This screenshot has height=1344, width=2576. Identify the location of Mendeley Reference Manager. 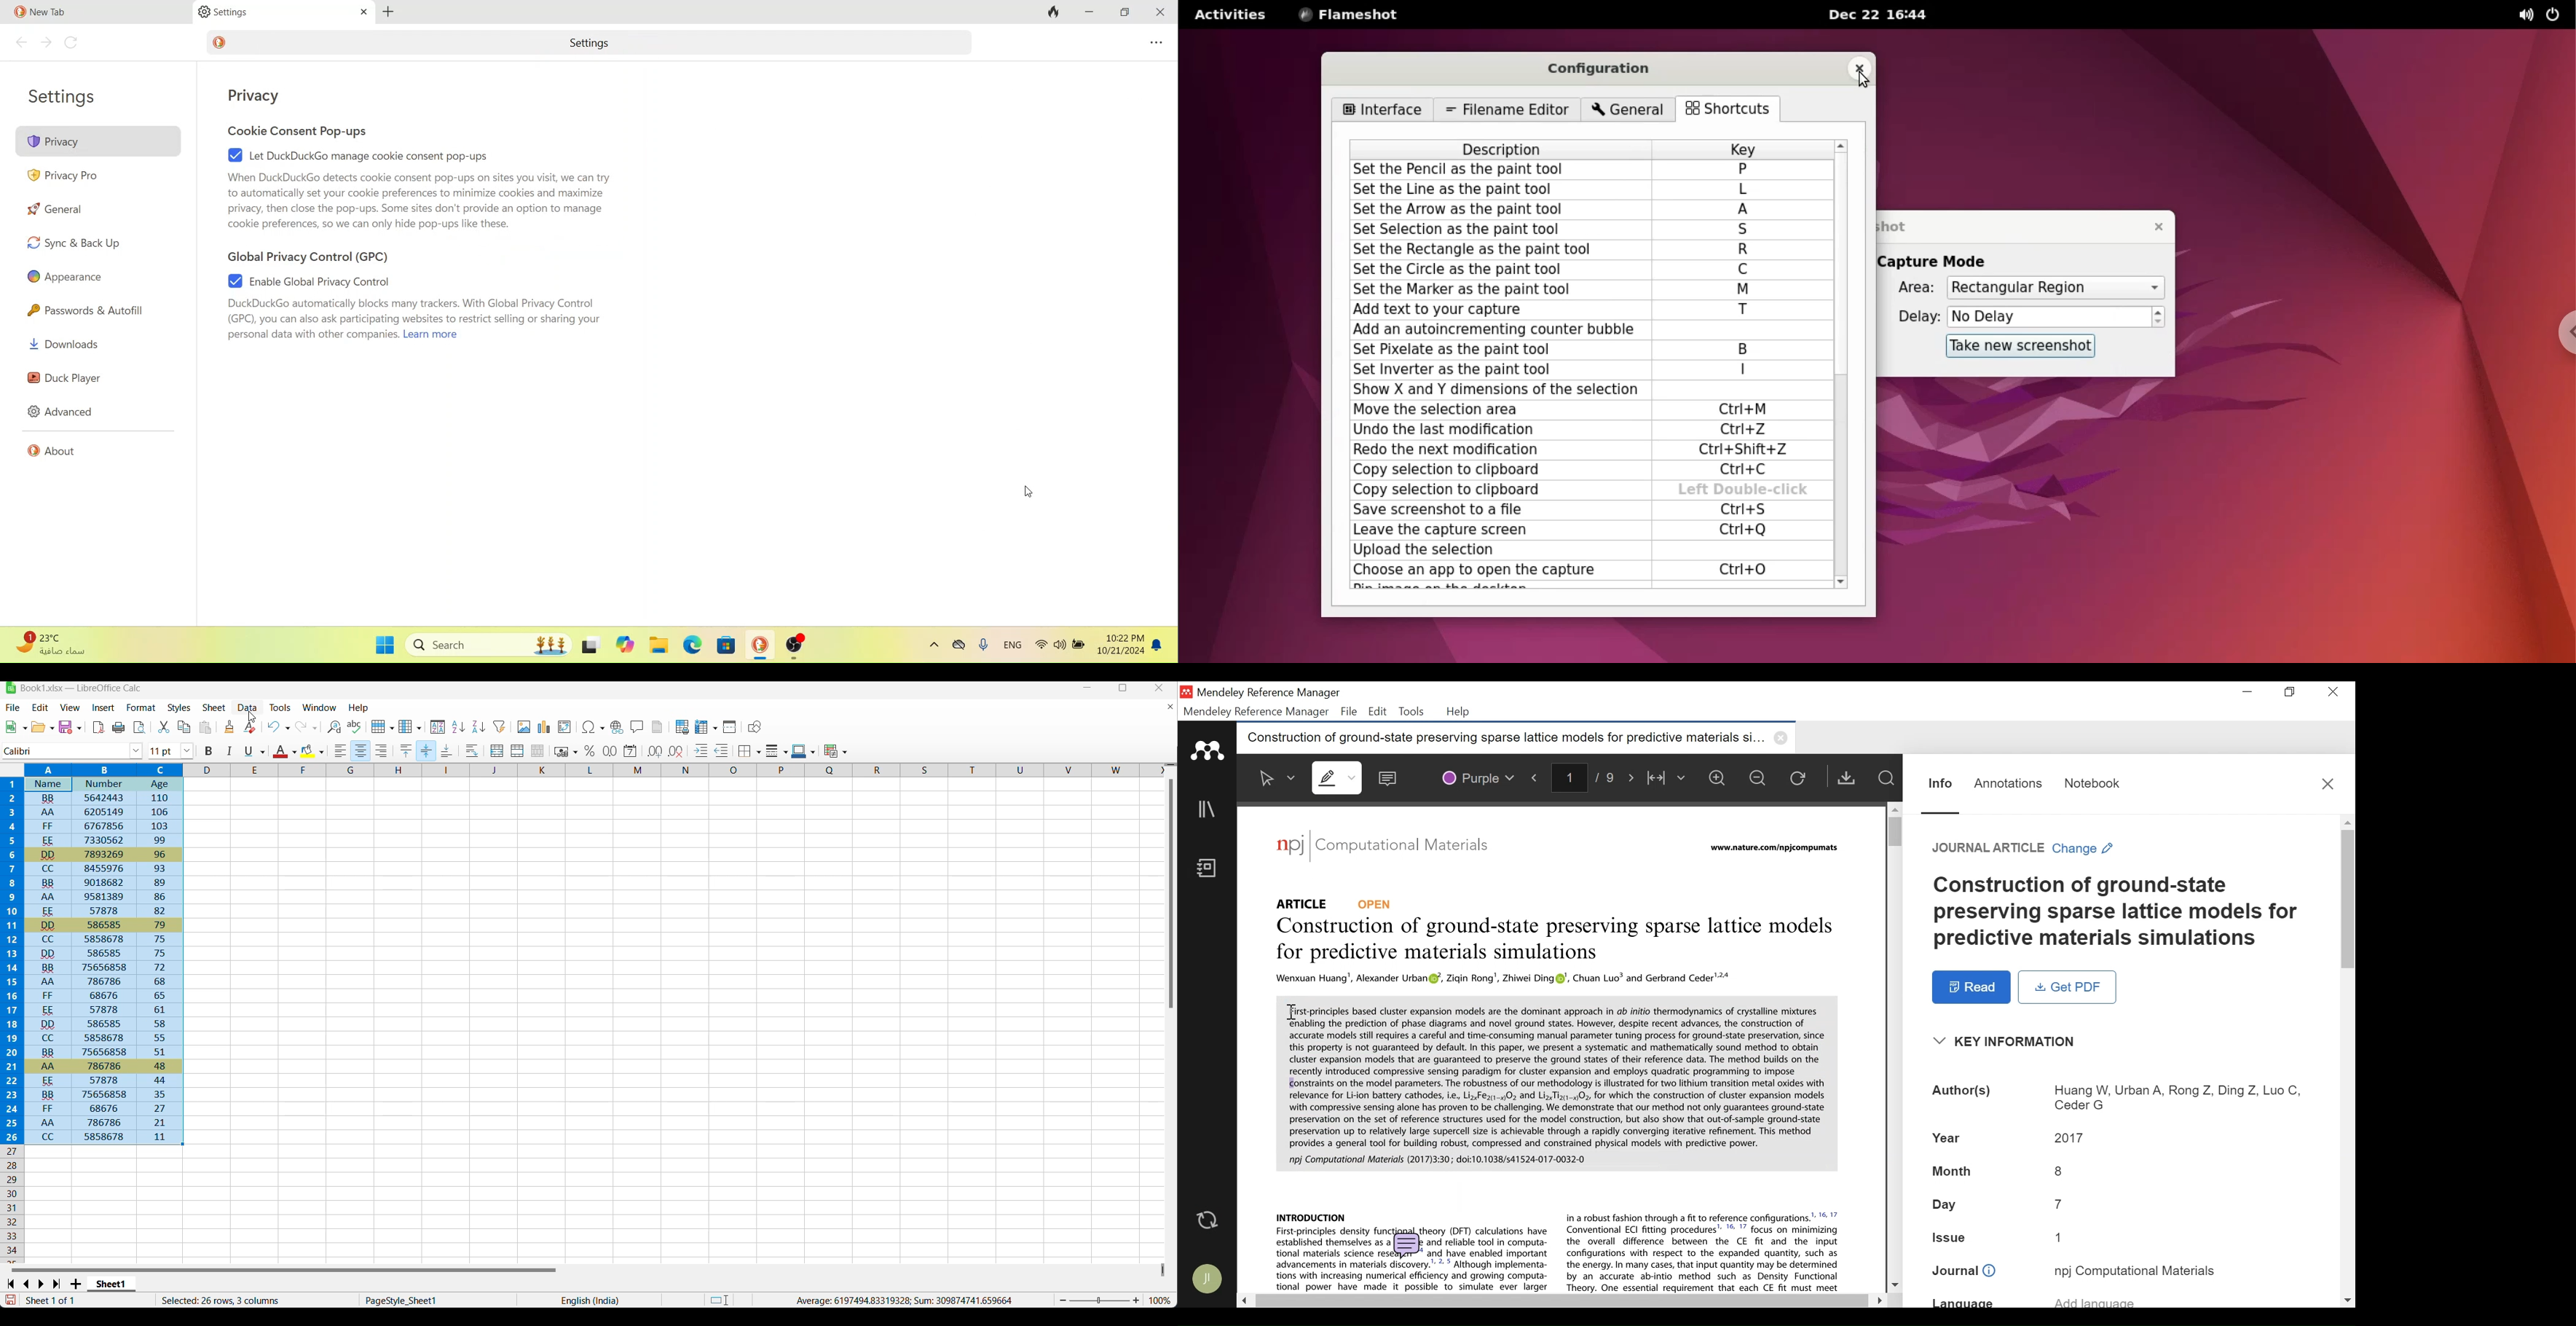
(1257, 712).